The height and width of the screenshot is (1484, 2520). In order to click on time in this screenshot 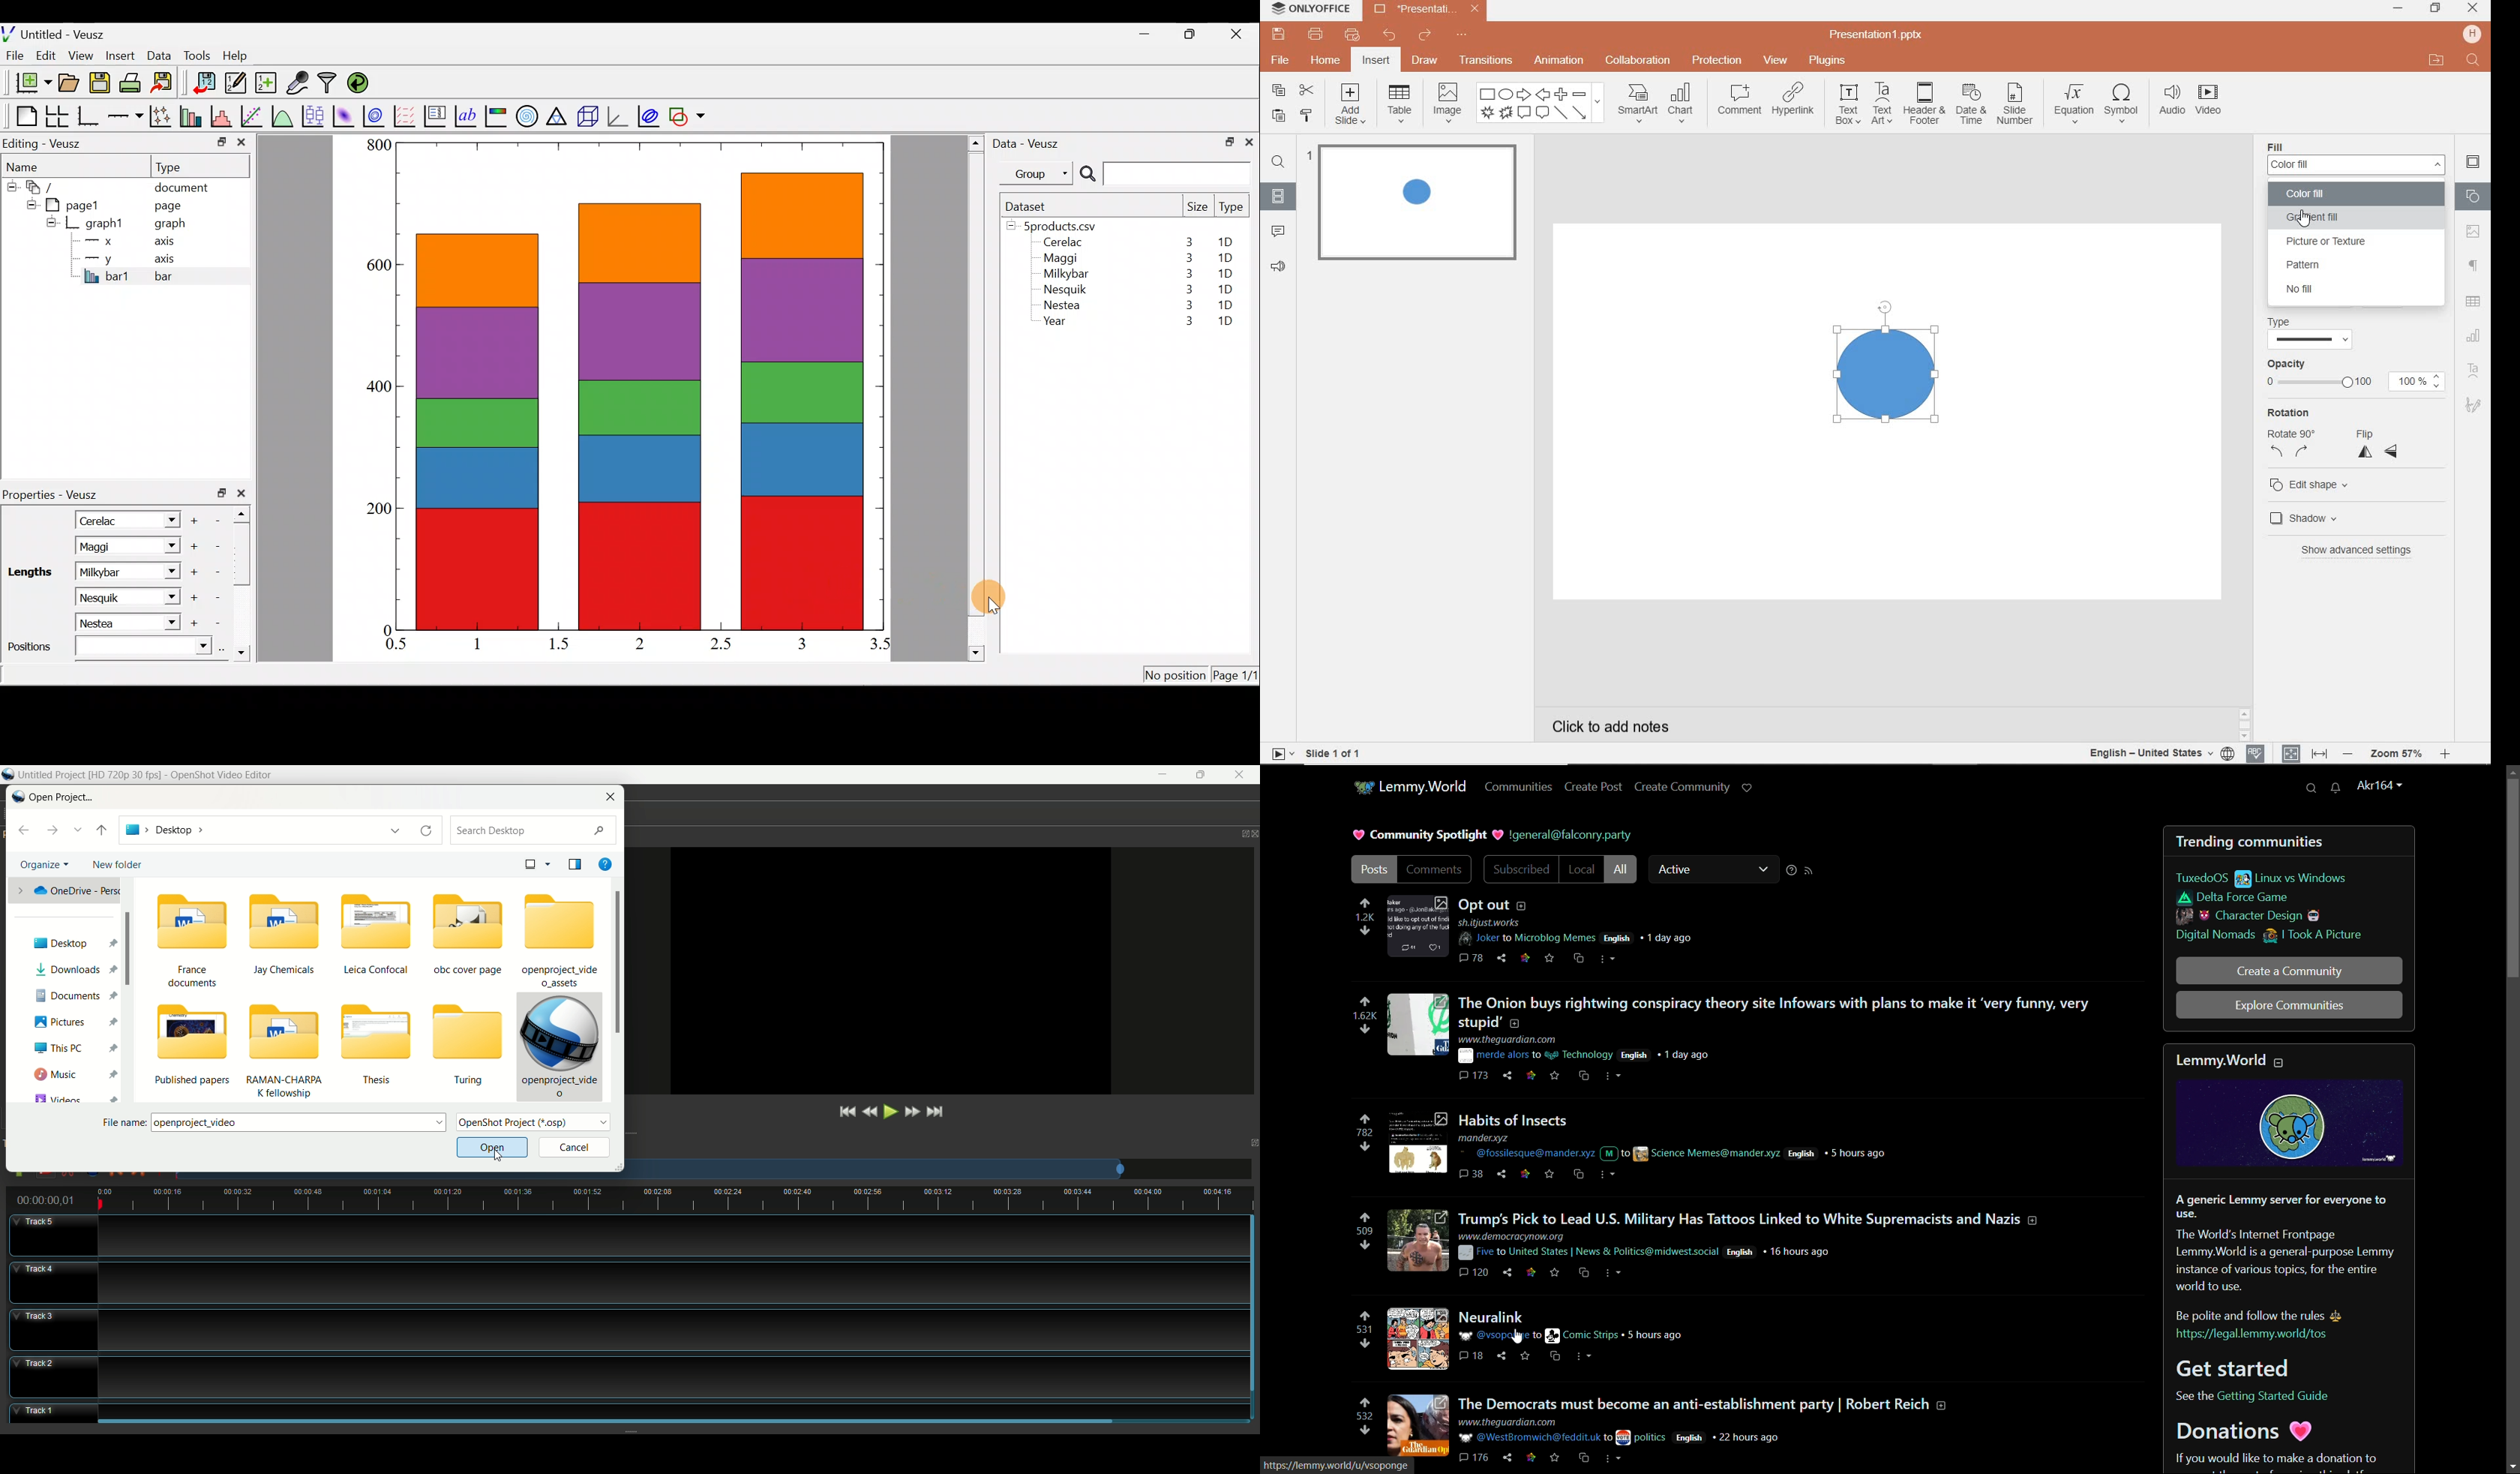, I will do `click(50, 1200)`.